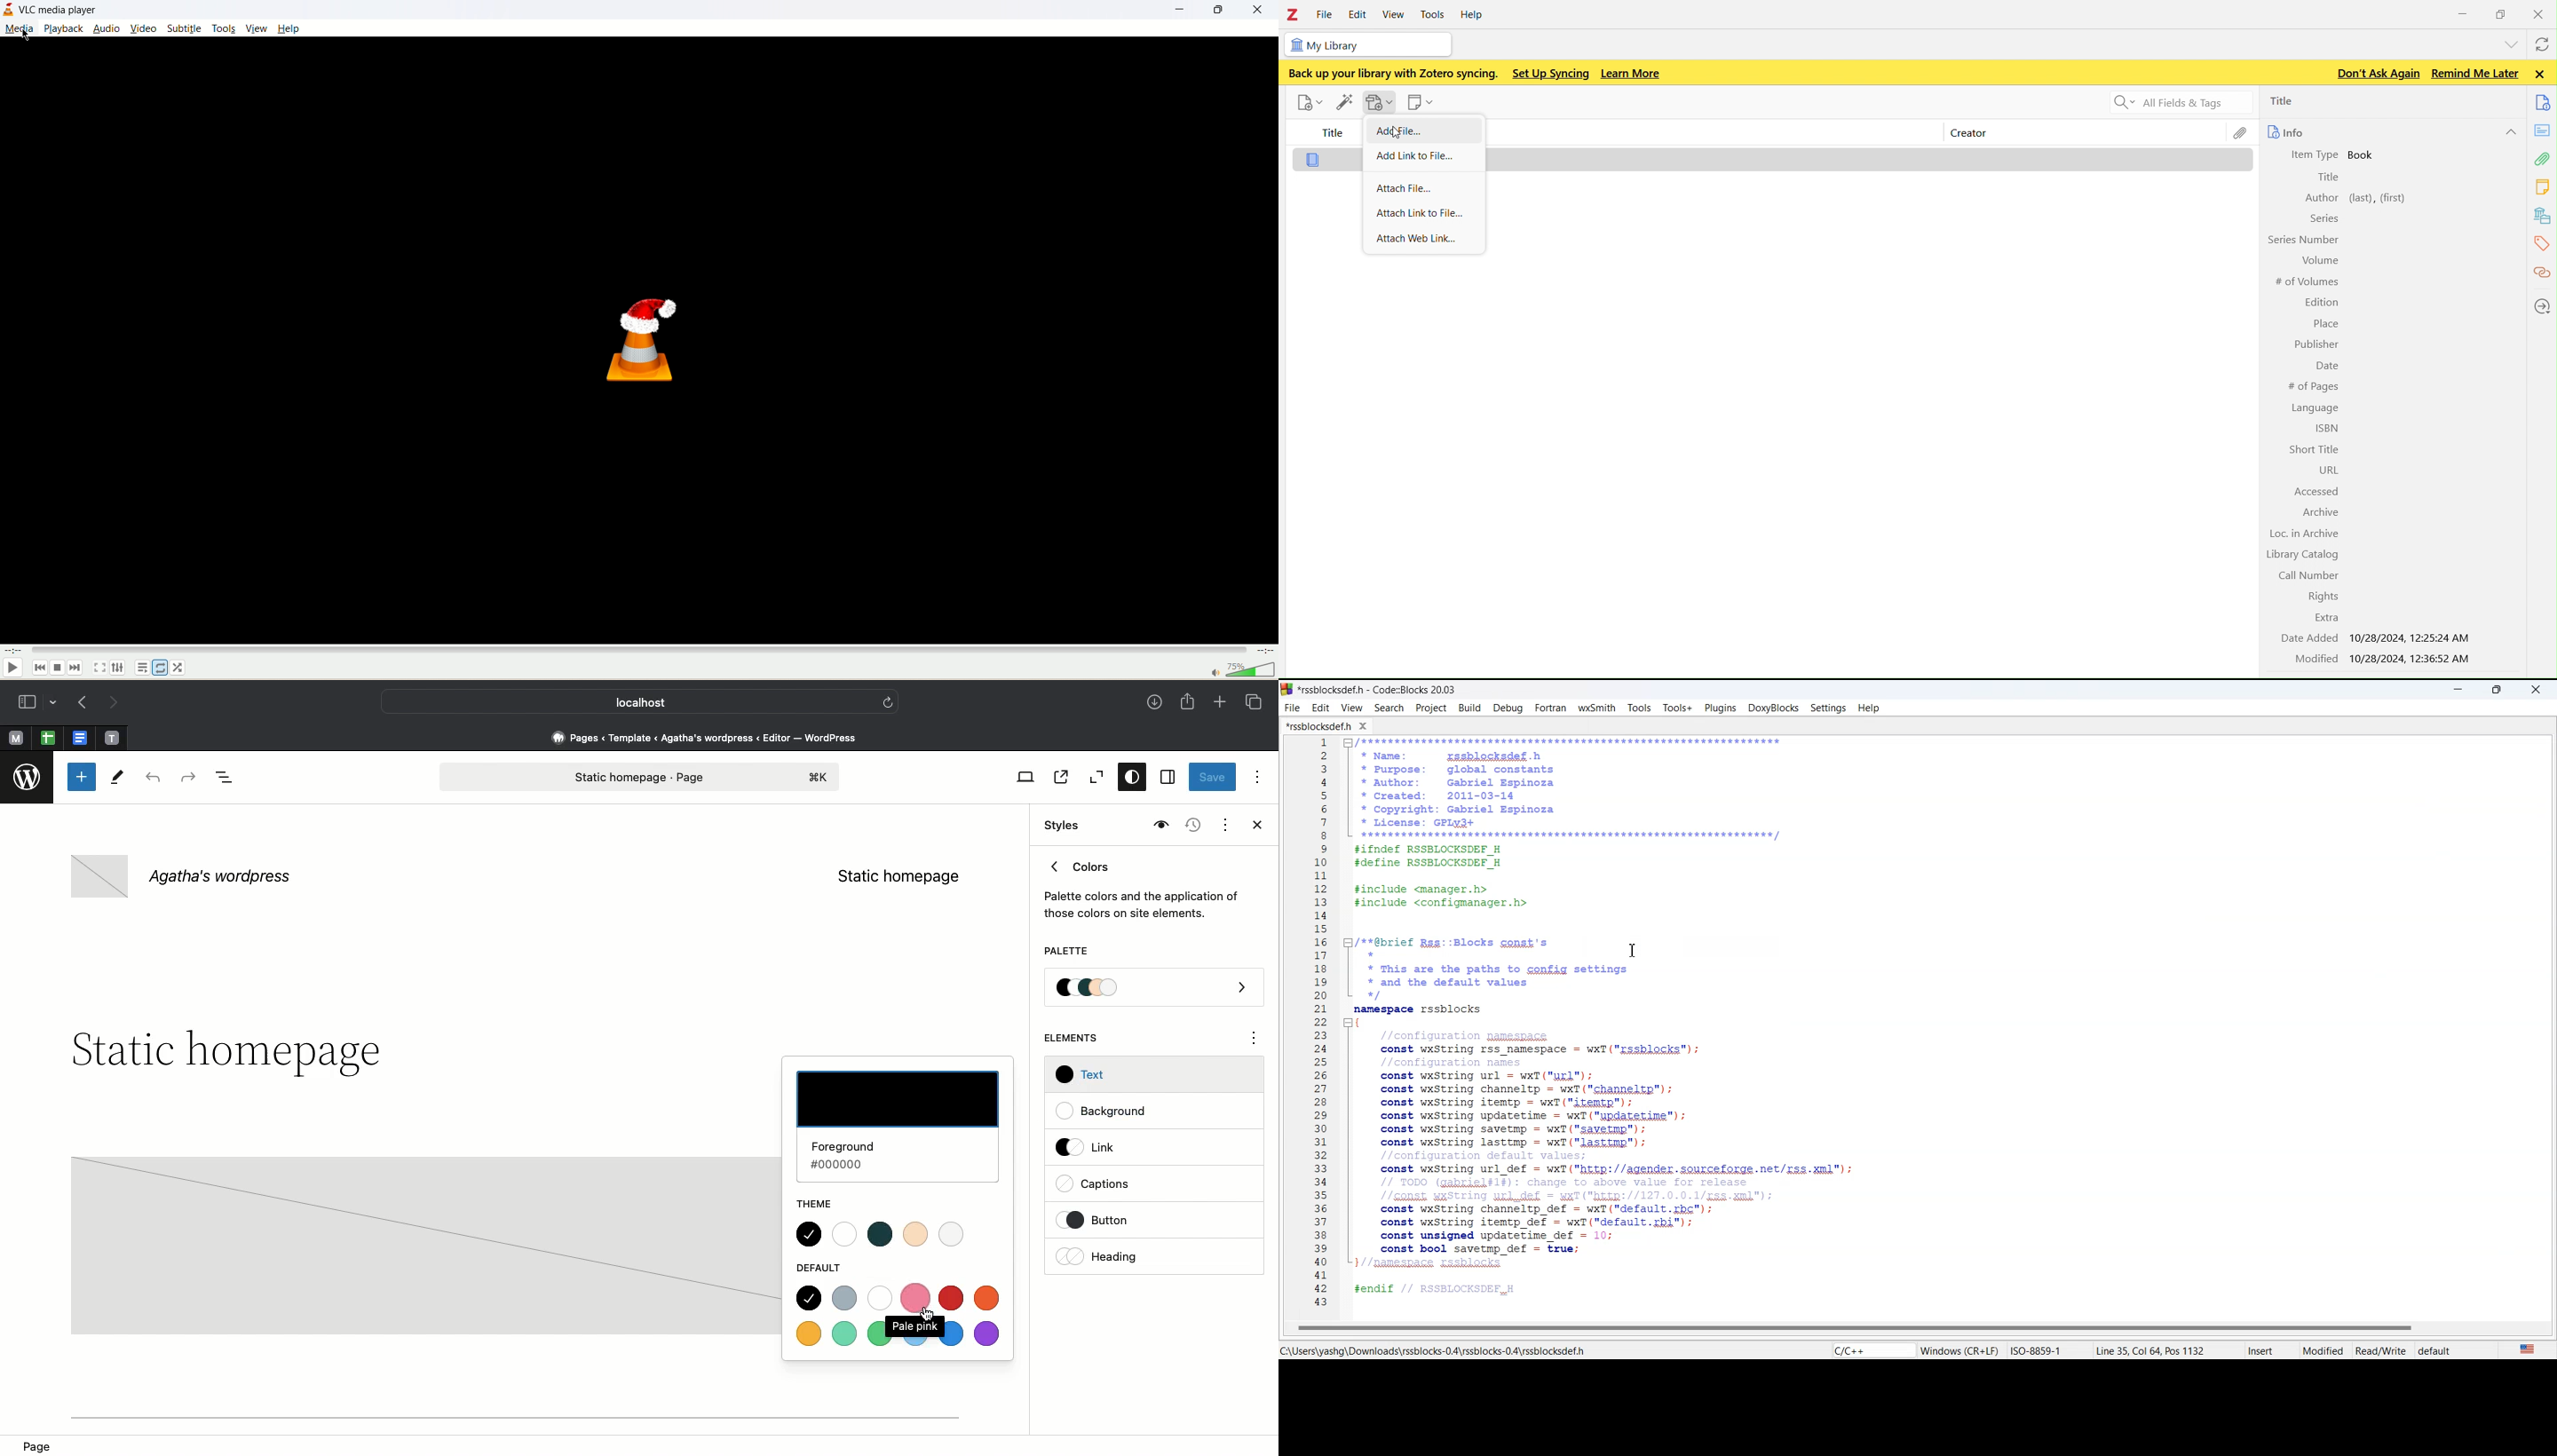 Image resolution: width=2576 pixels, height=1456 pixels. Describe the element at coordinates (28, 778) in the screenshot. I see `wordpress` at that location.